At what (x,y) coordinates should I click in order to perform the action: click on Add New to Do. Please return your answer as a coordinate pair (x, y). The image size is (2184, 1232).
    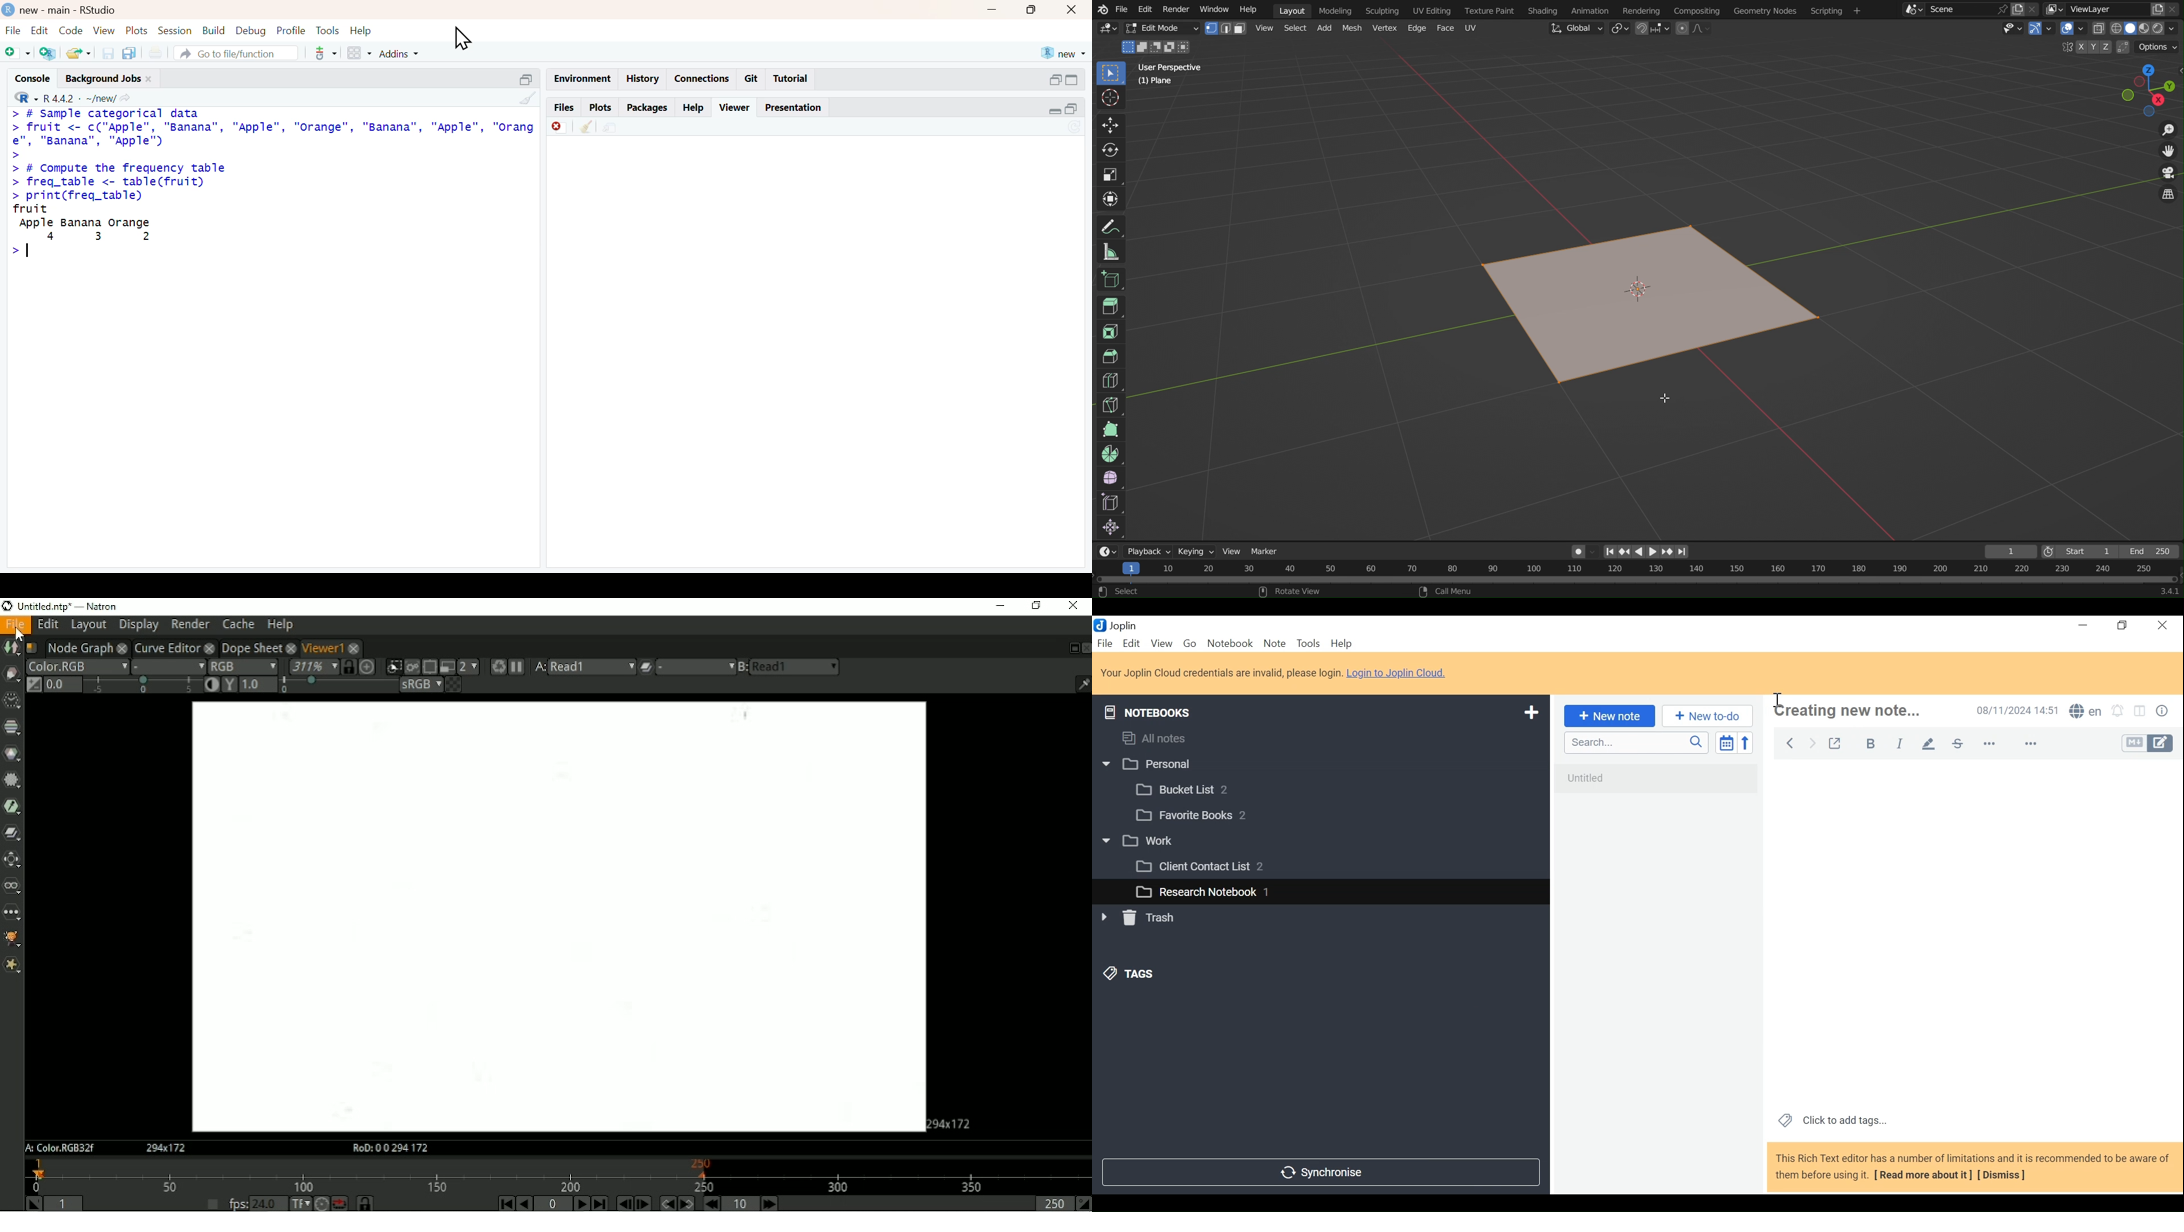
    Looking at the image, I should click on (1708, 716).